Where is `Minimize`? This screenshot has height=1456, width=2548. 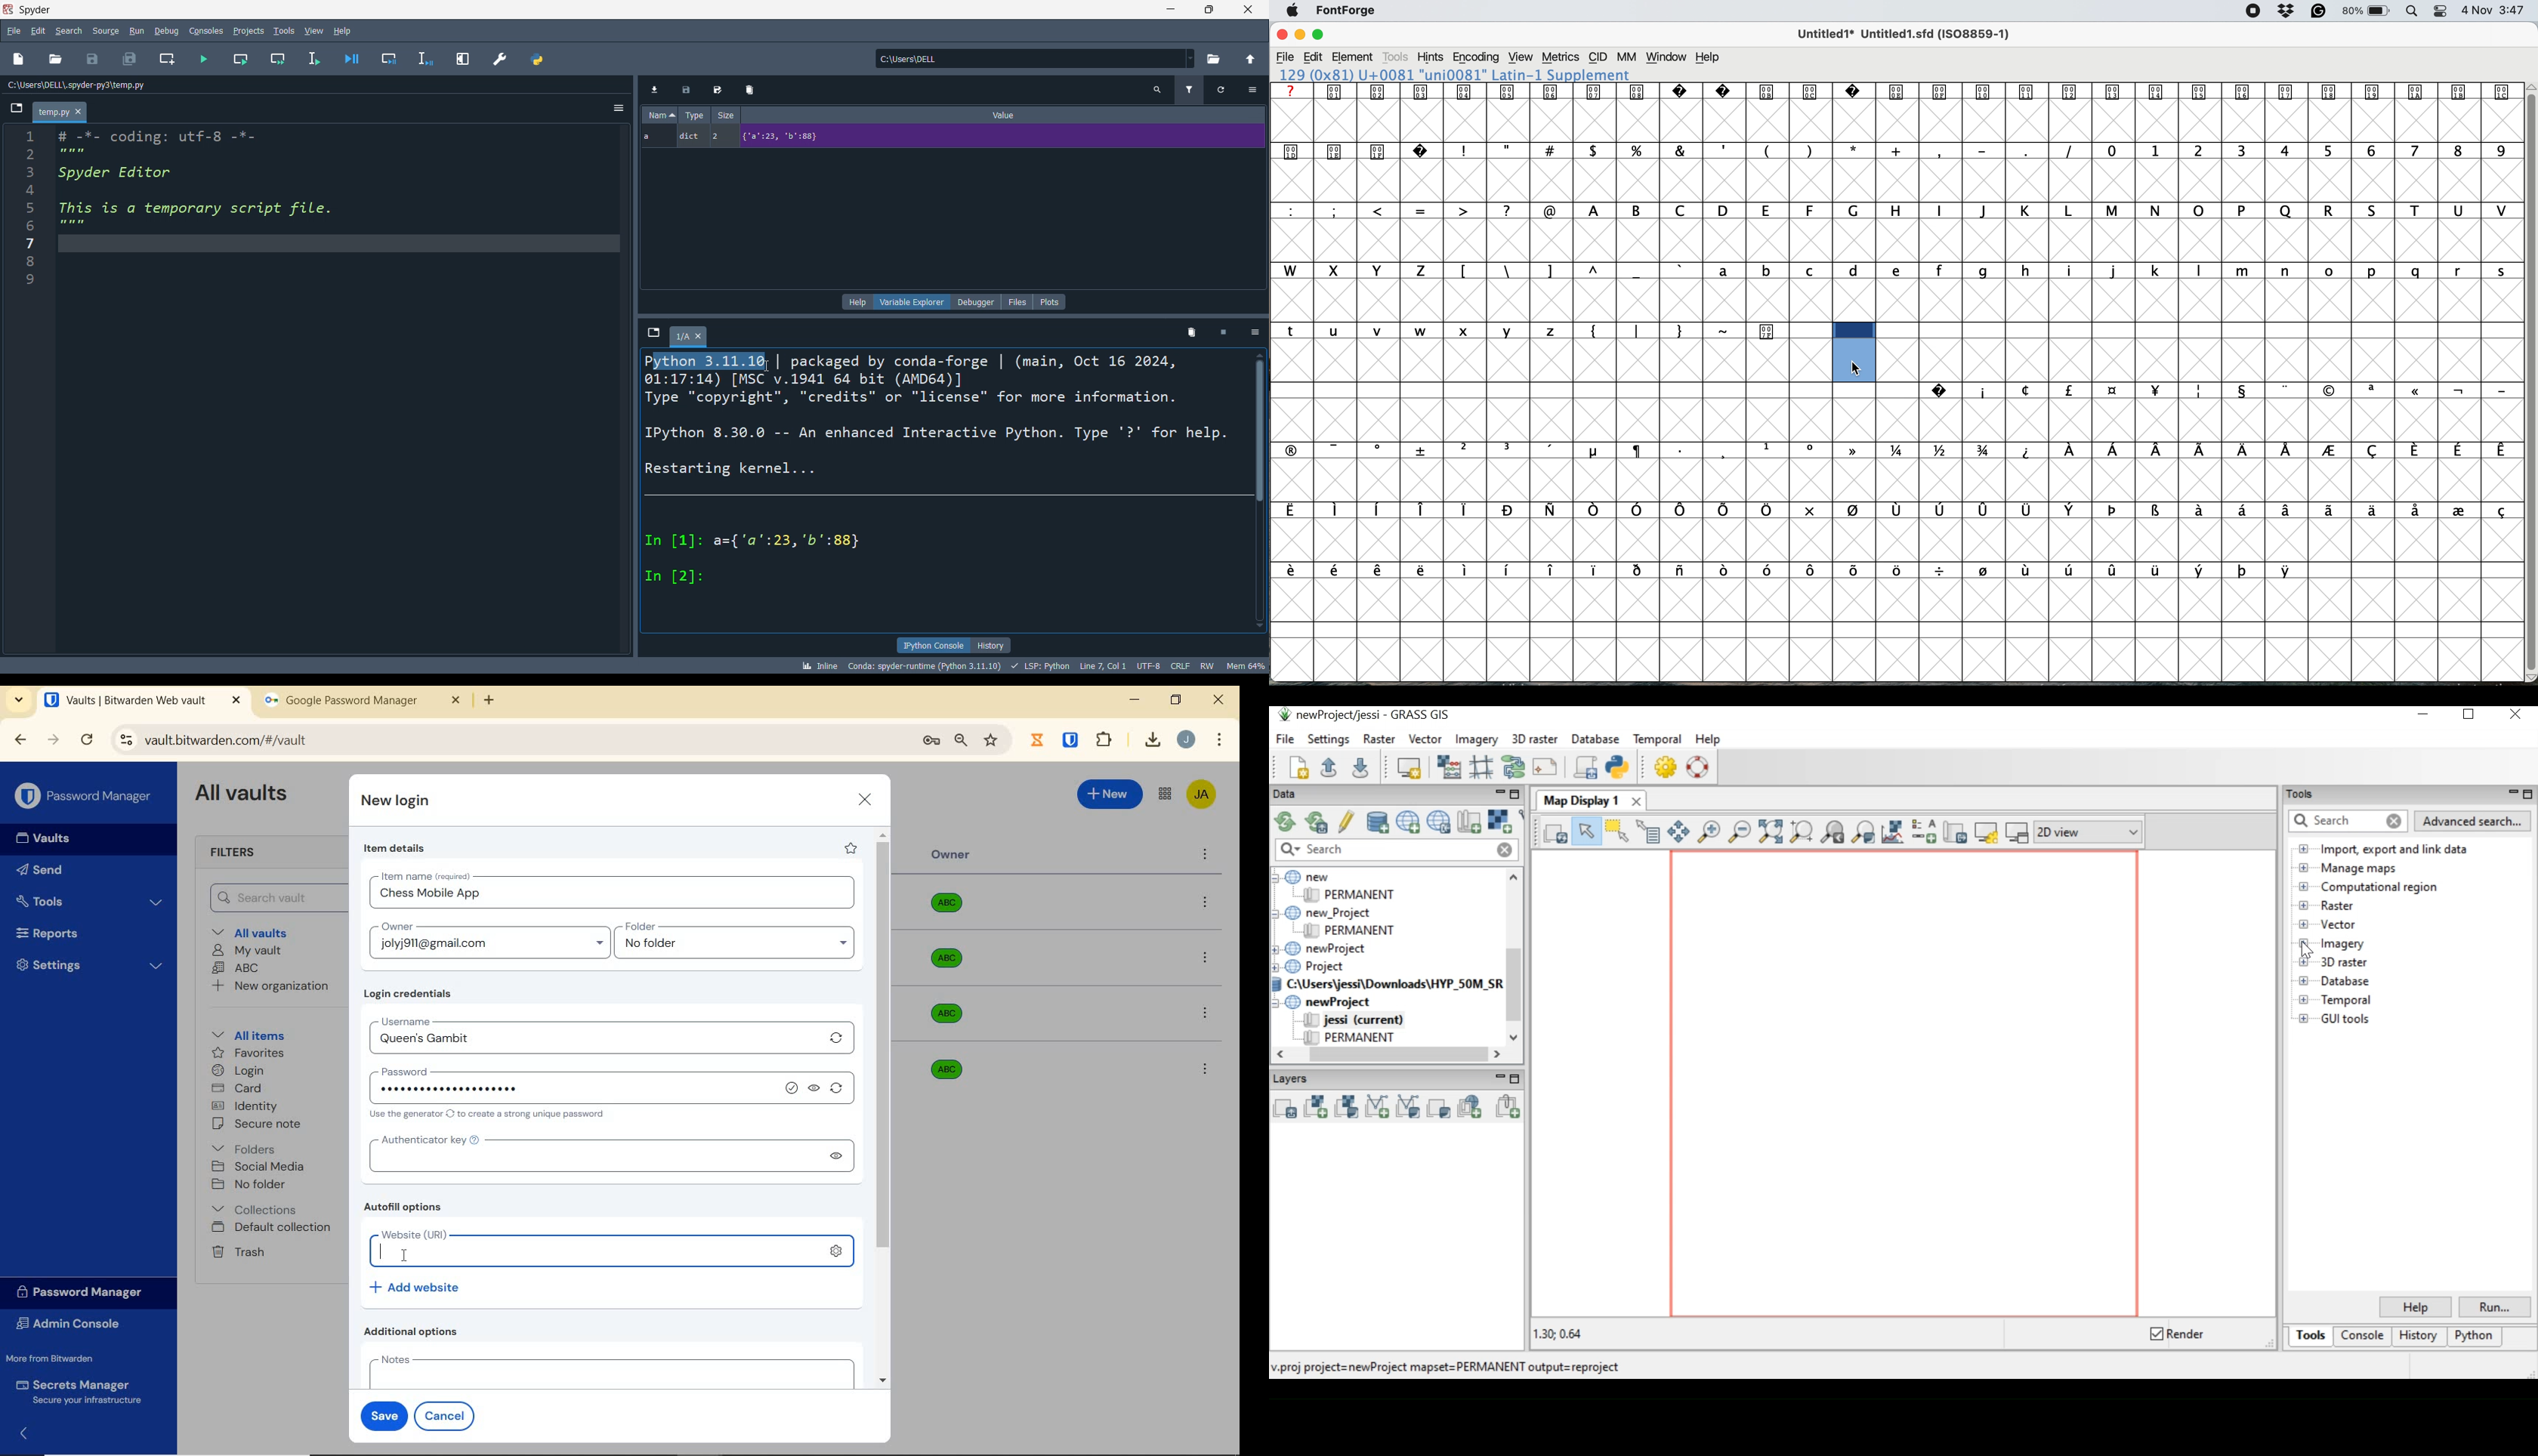
Minimize is located at coordinates (1301, 34).